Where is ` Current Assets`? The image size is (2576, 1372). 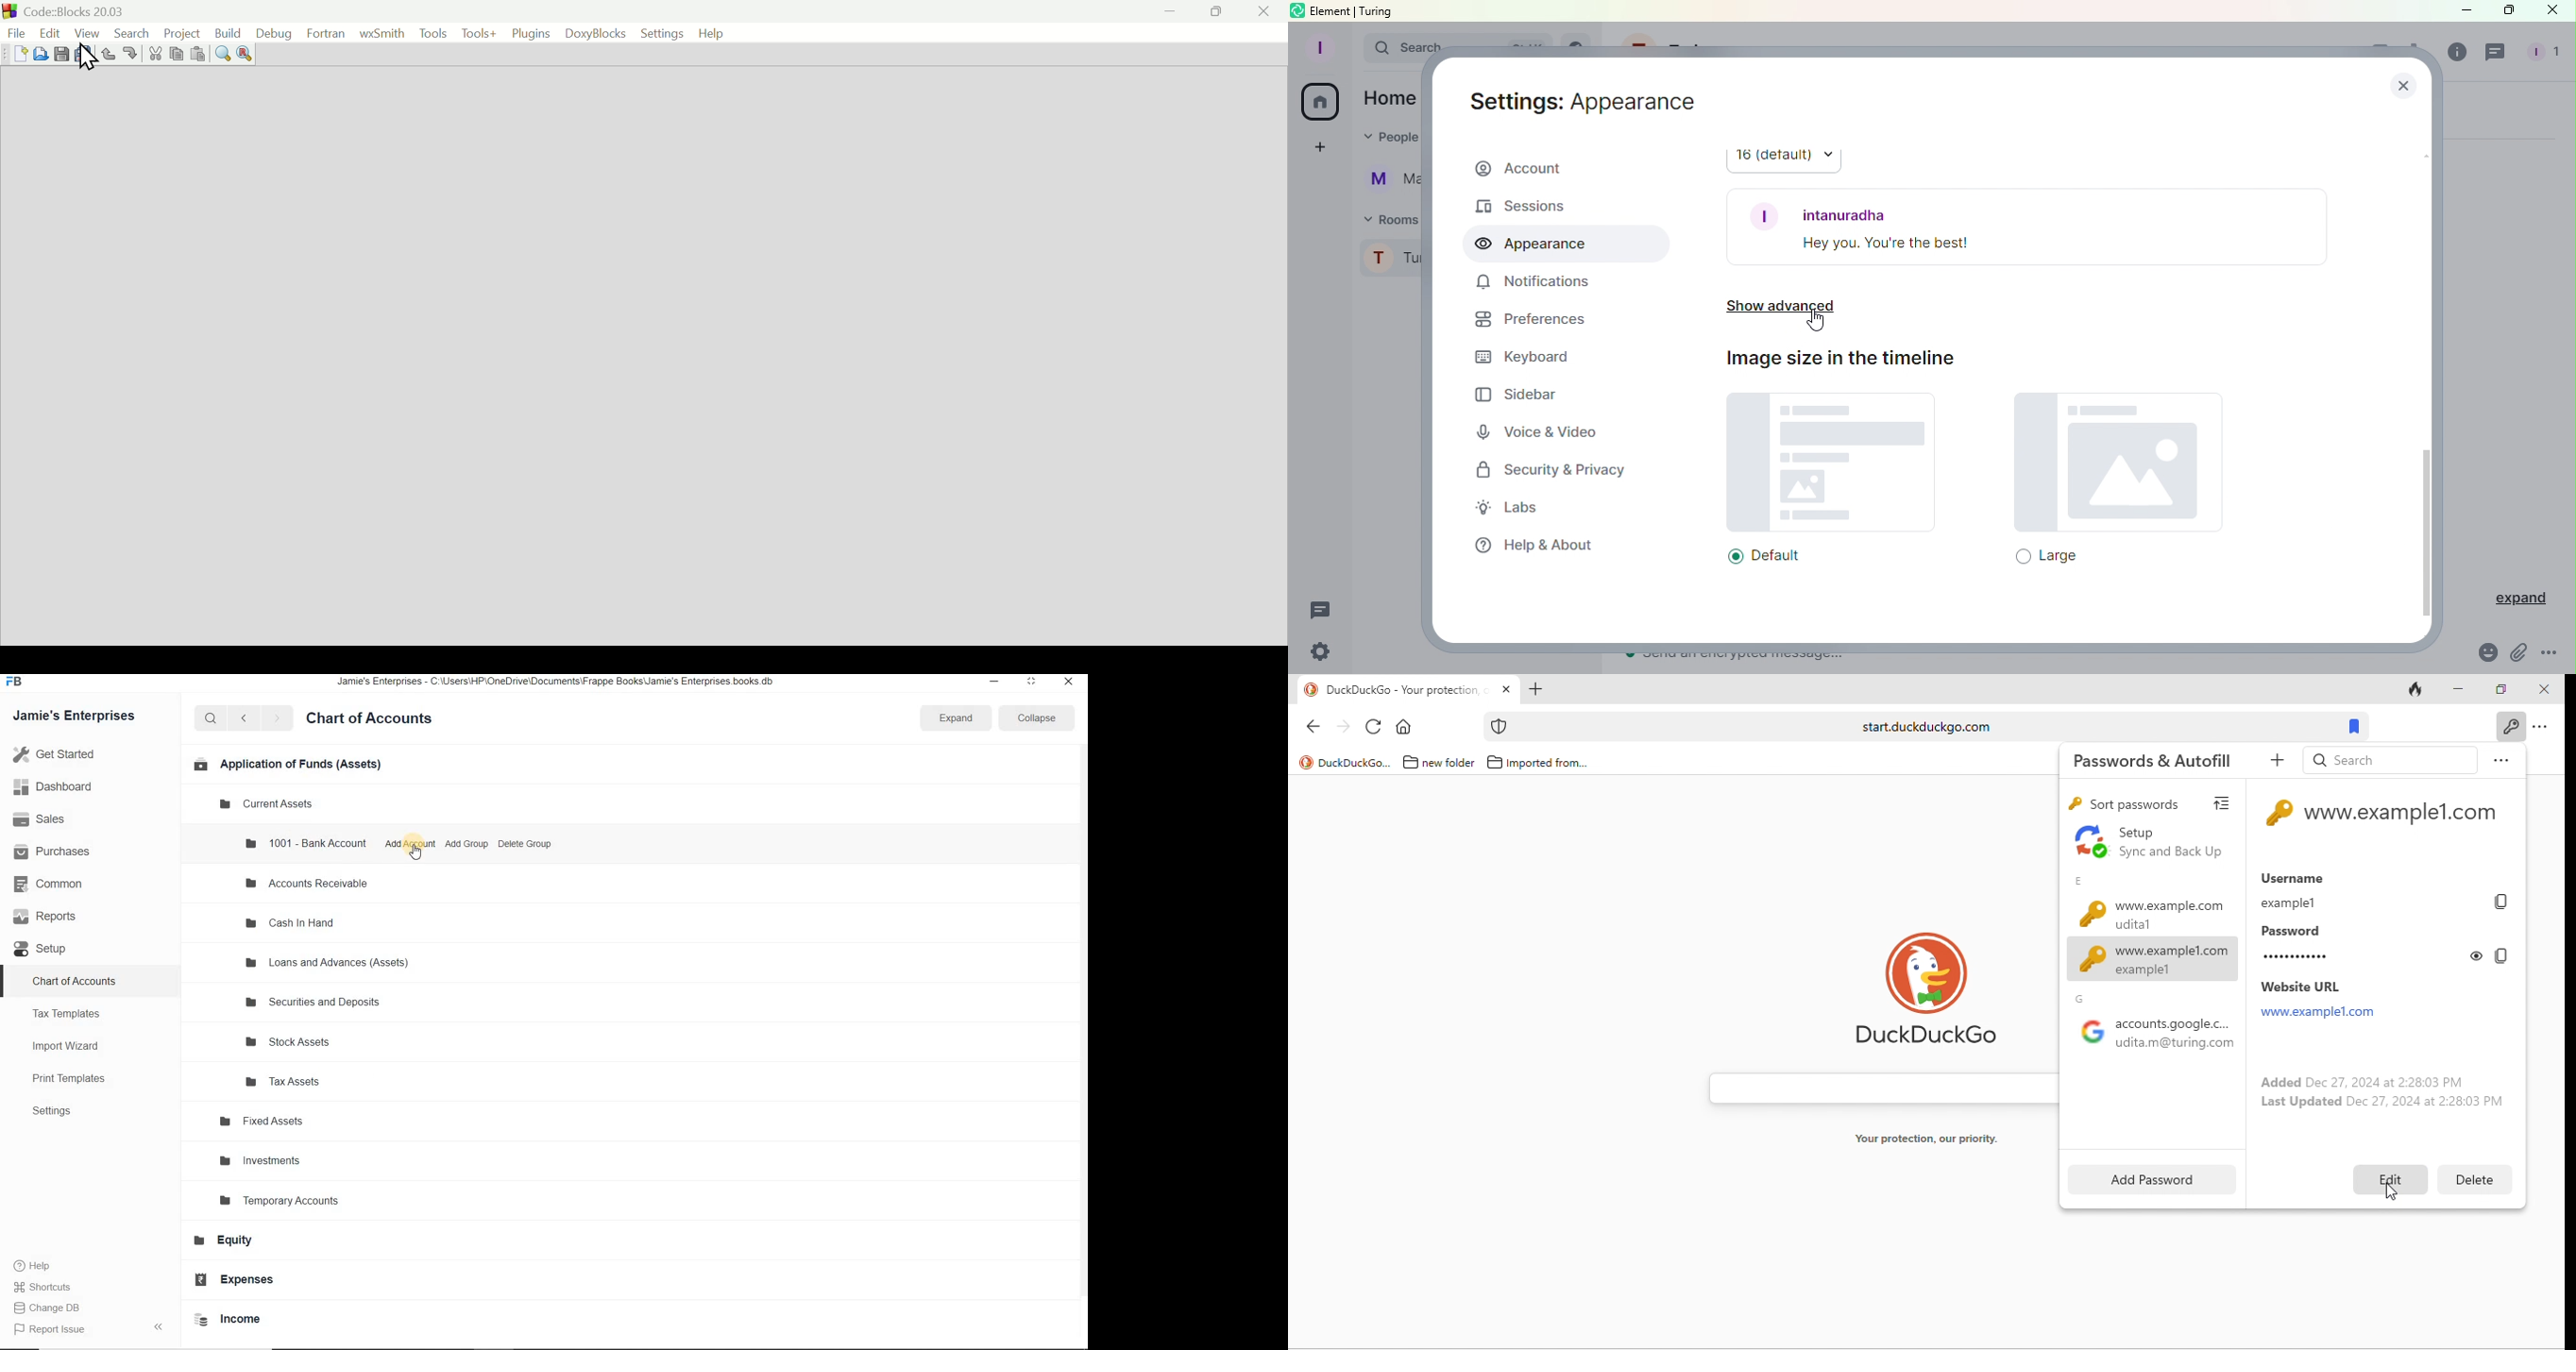
 Current Assets is located at coordinates (269, 804).